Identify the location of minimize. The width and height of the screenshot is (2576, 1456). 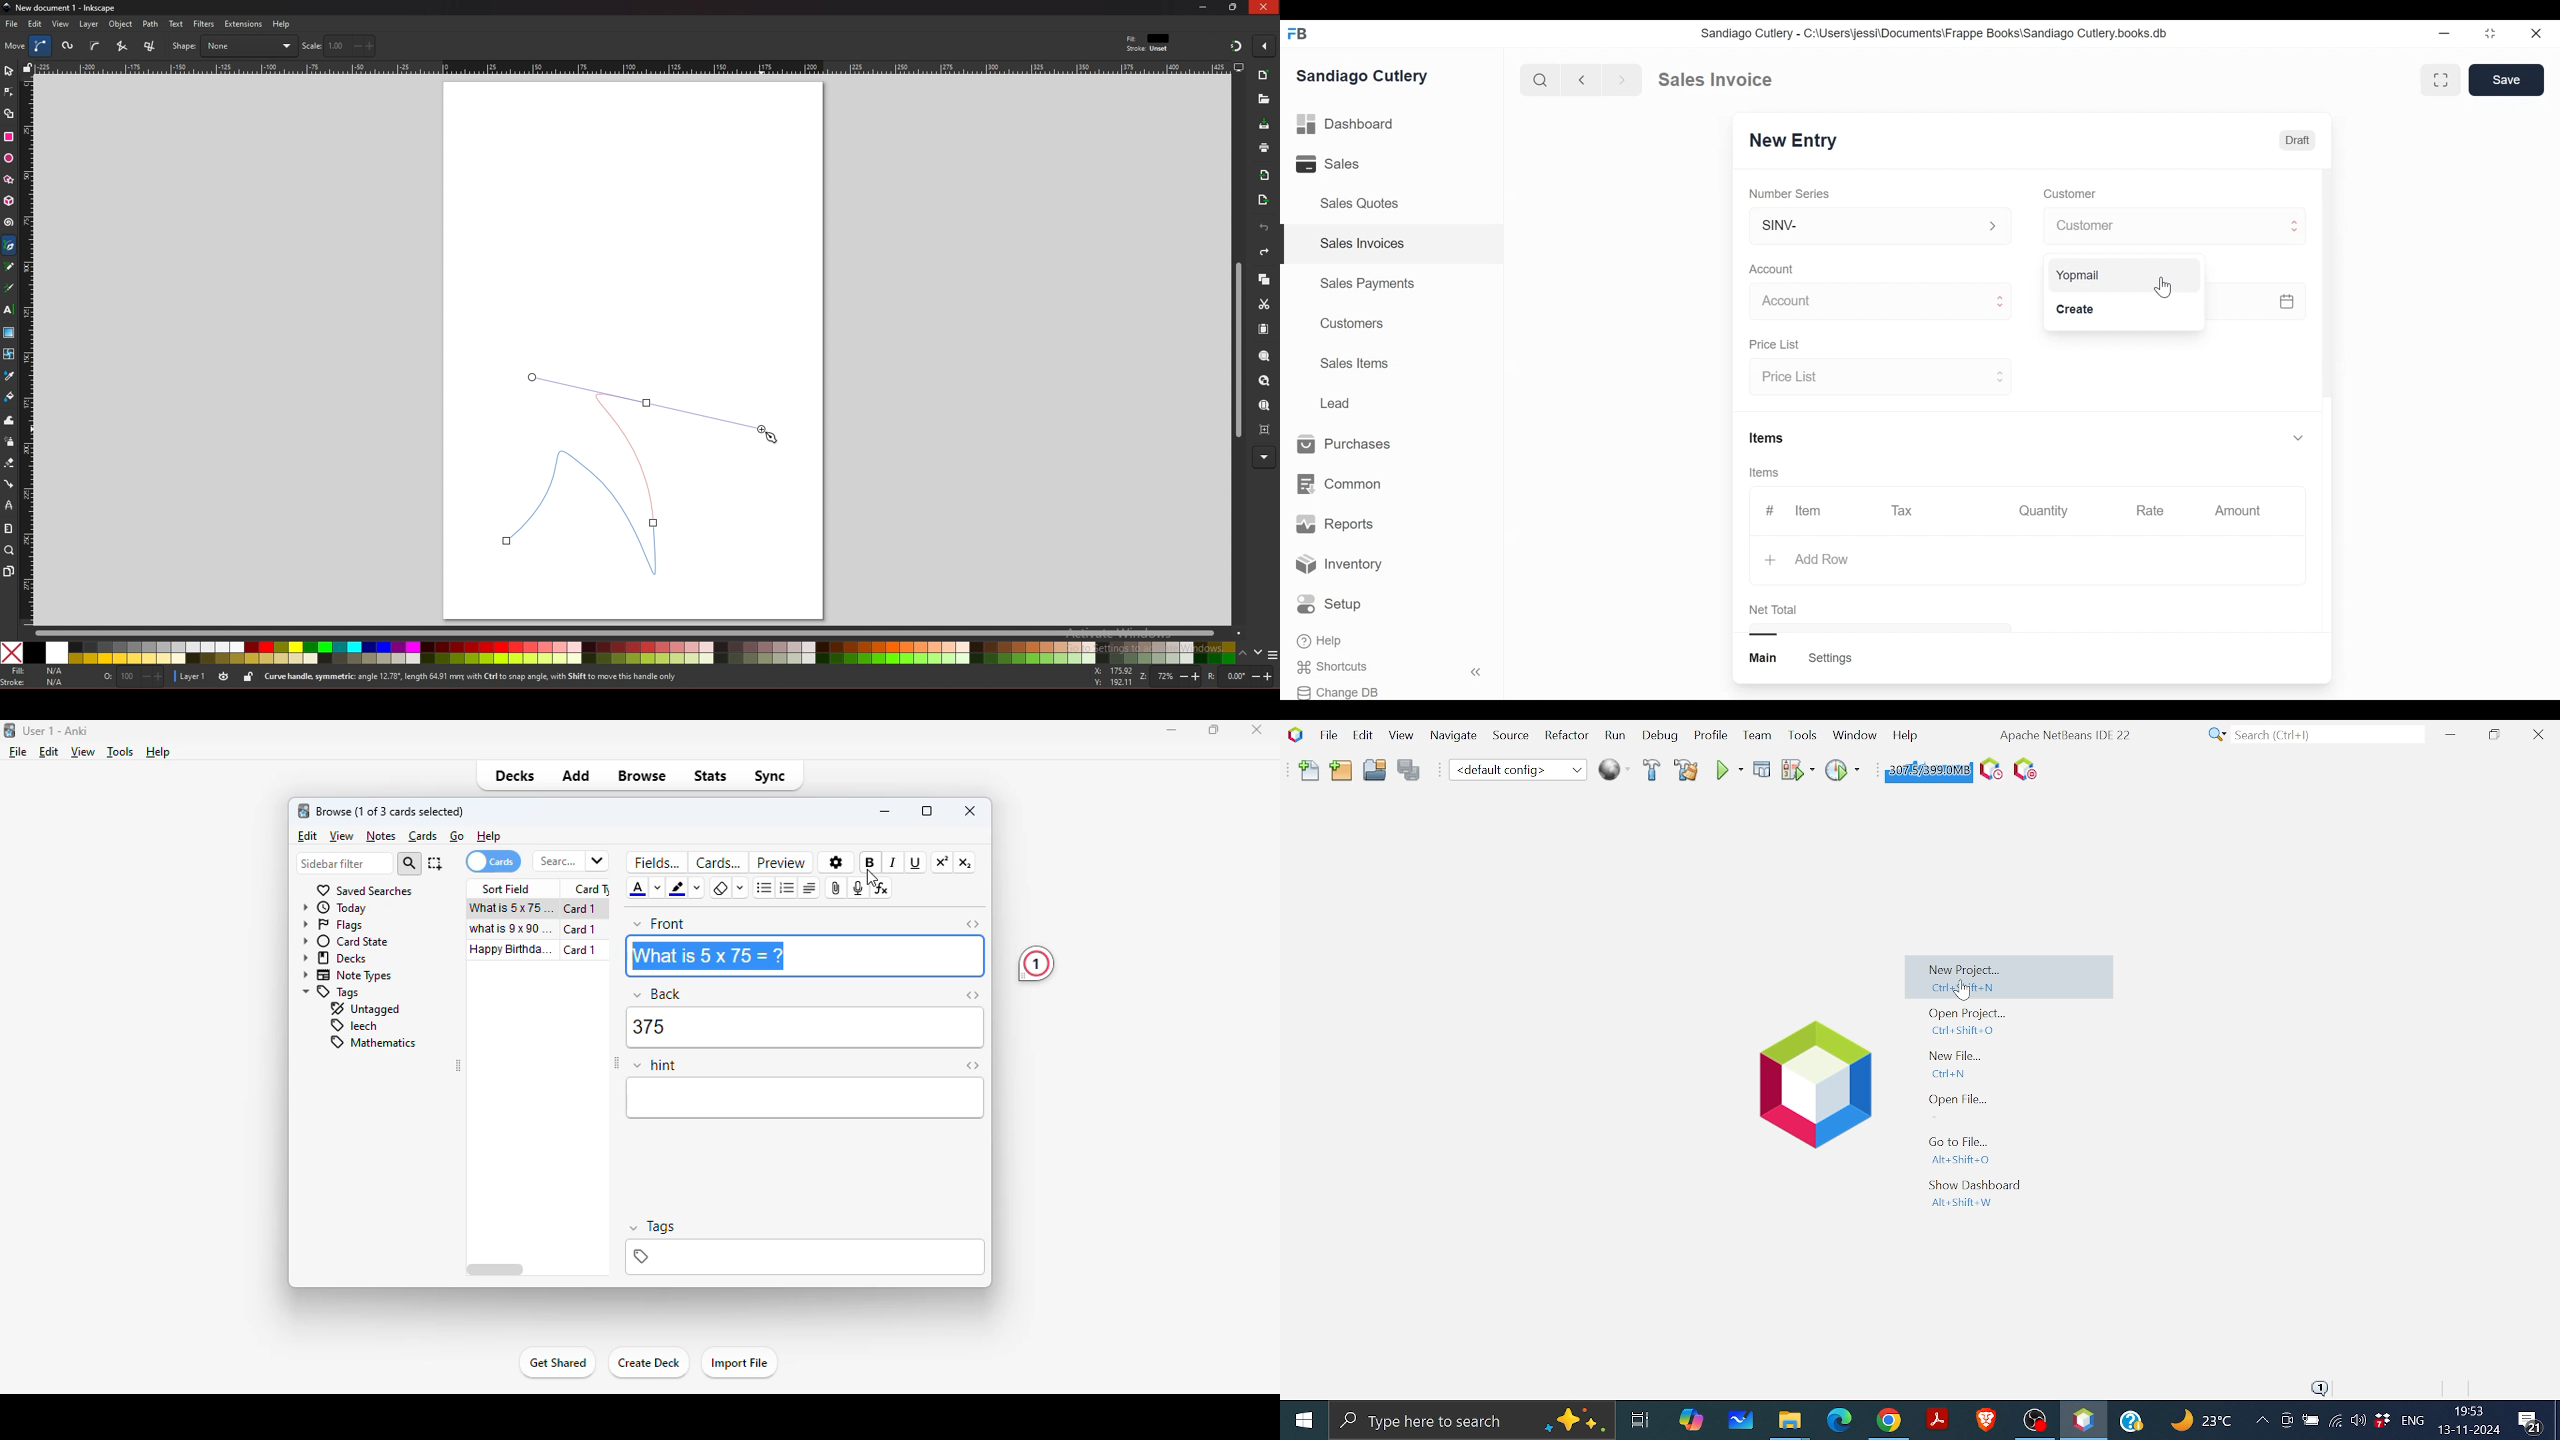
(2444, 33).